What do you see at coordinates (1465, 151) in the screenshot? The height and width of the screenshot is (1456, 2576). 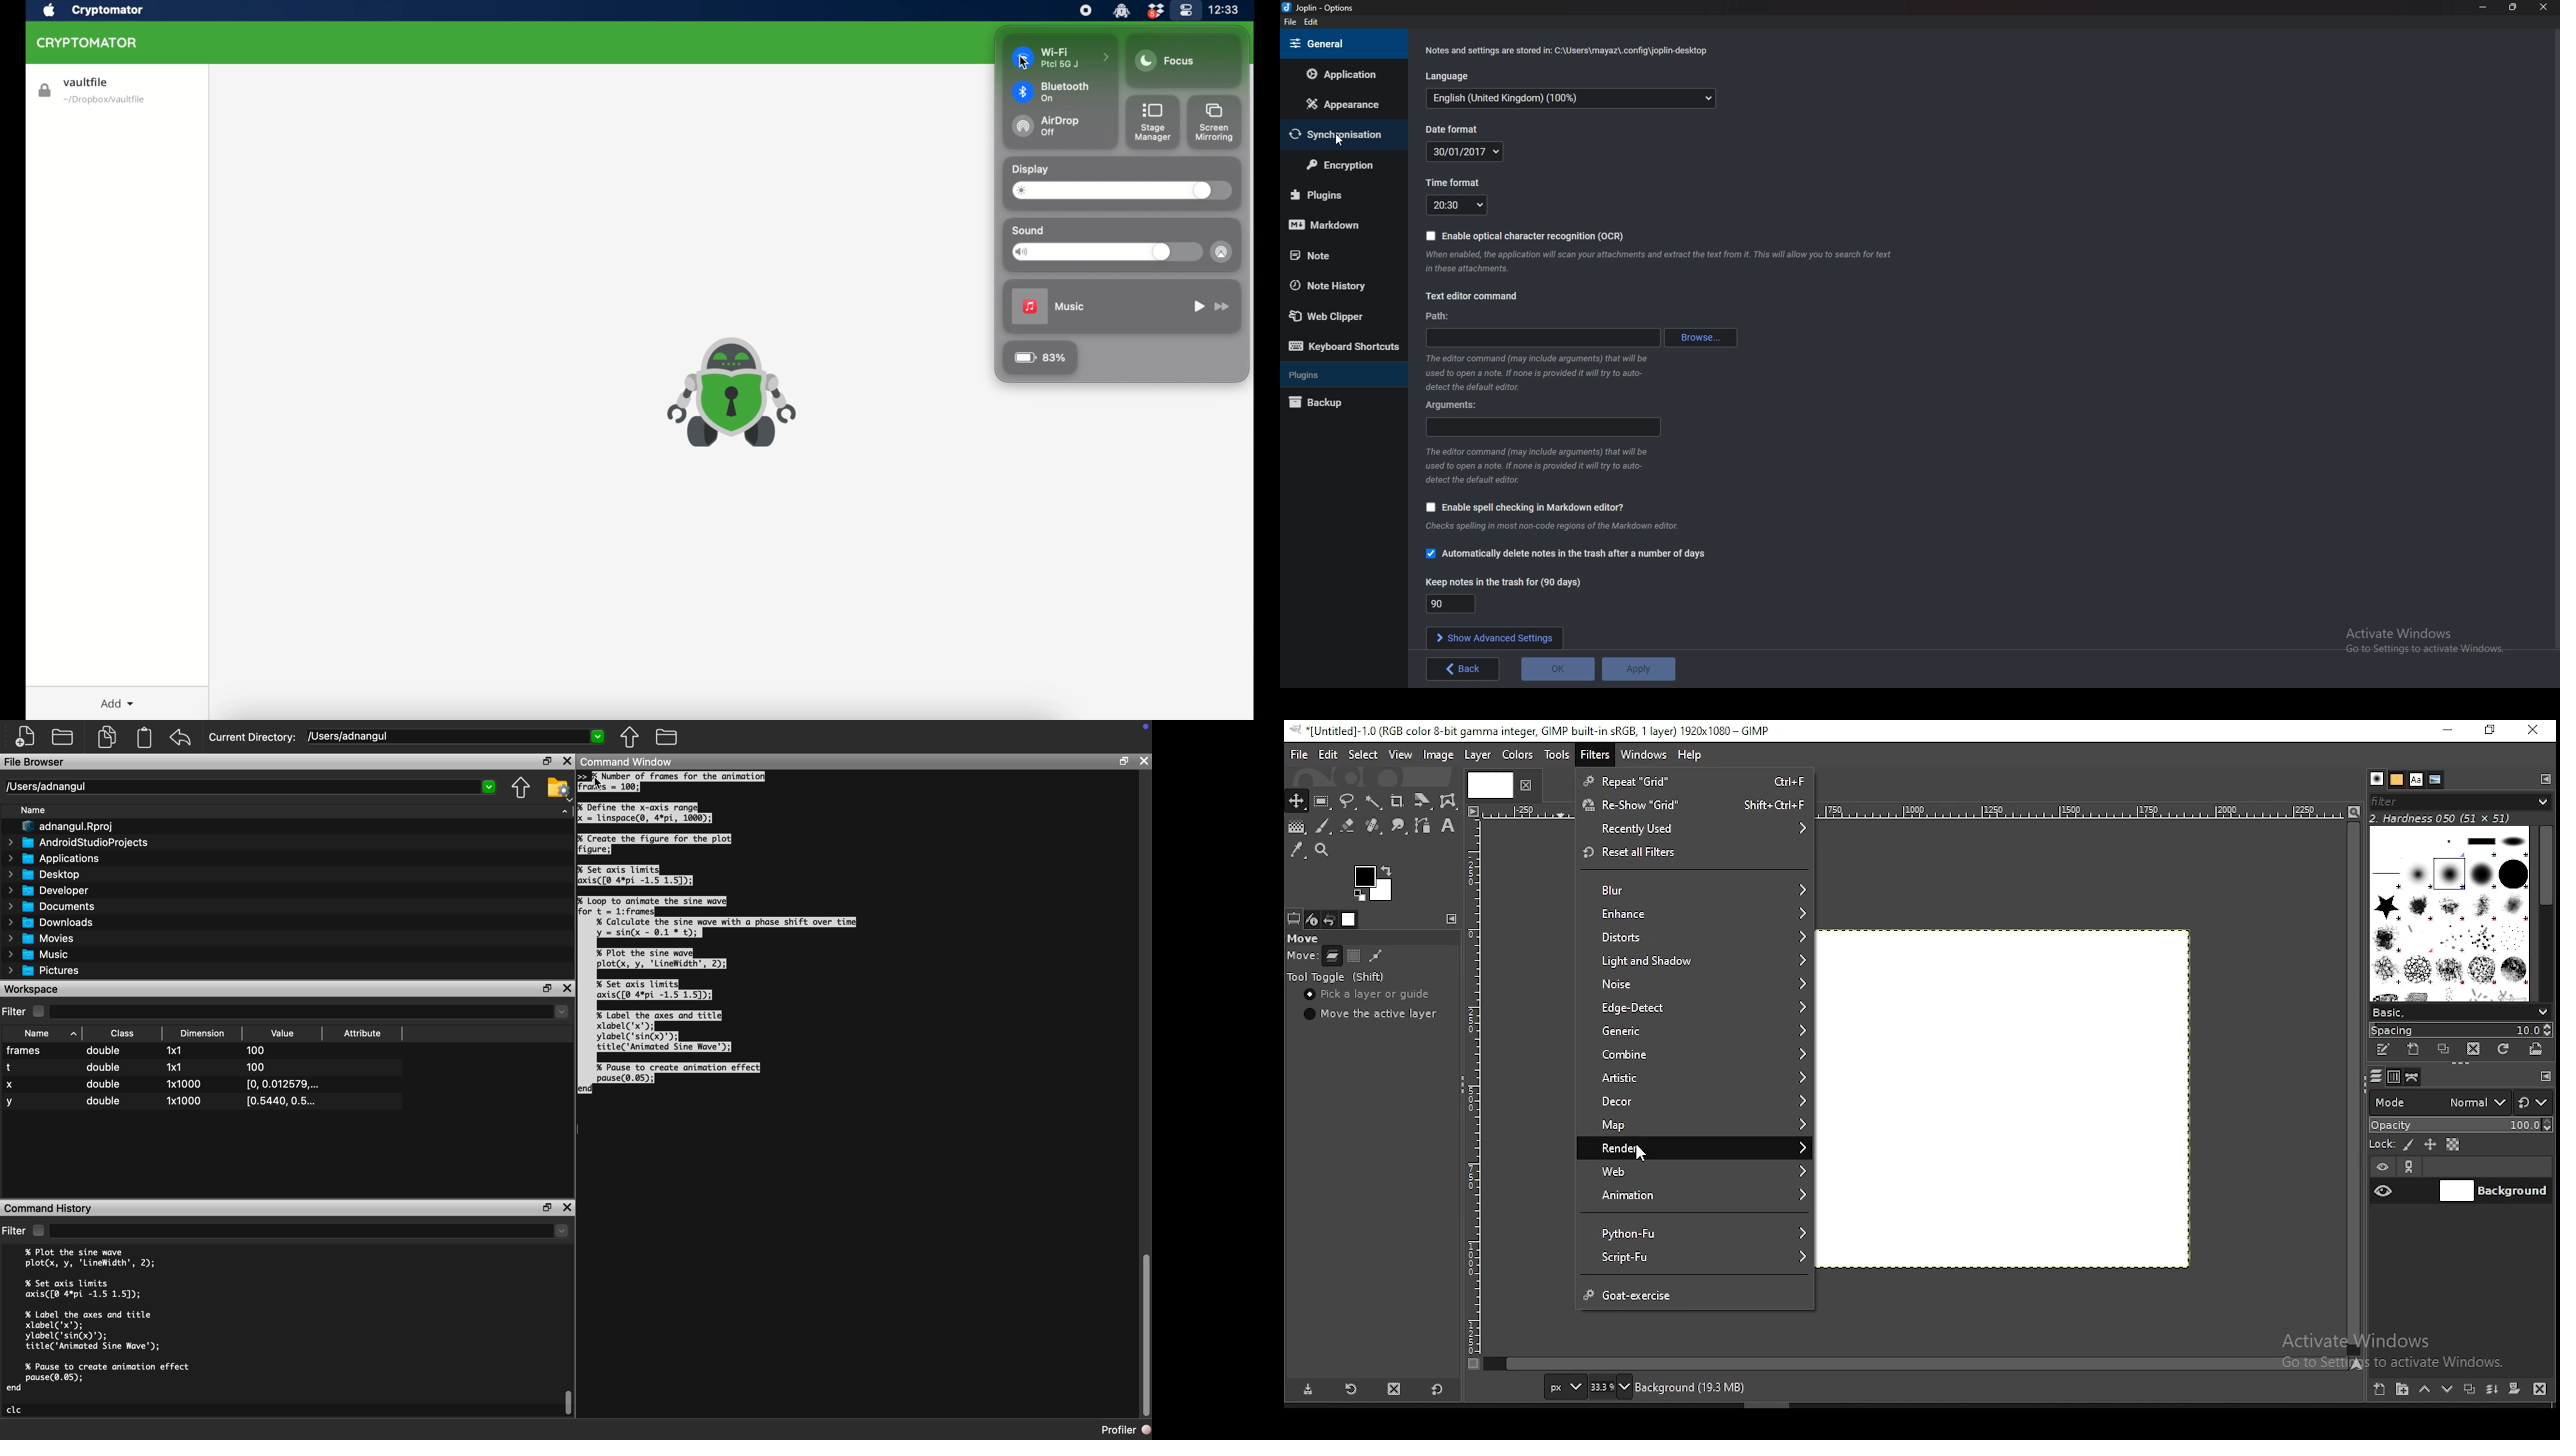 I see `30/01/2017` at bounding box center [1465, 151].